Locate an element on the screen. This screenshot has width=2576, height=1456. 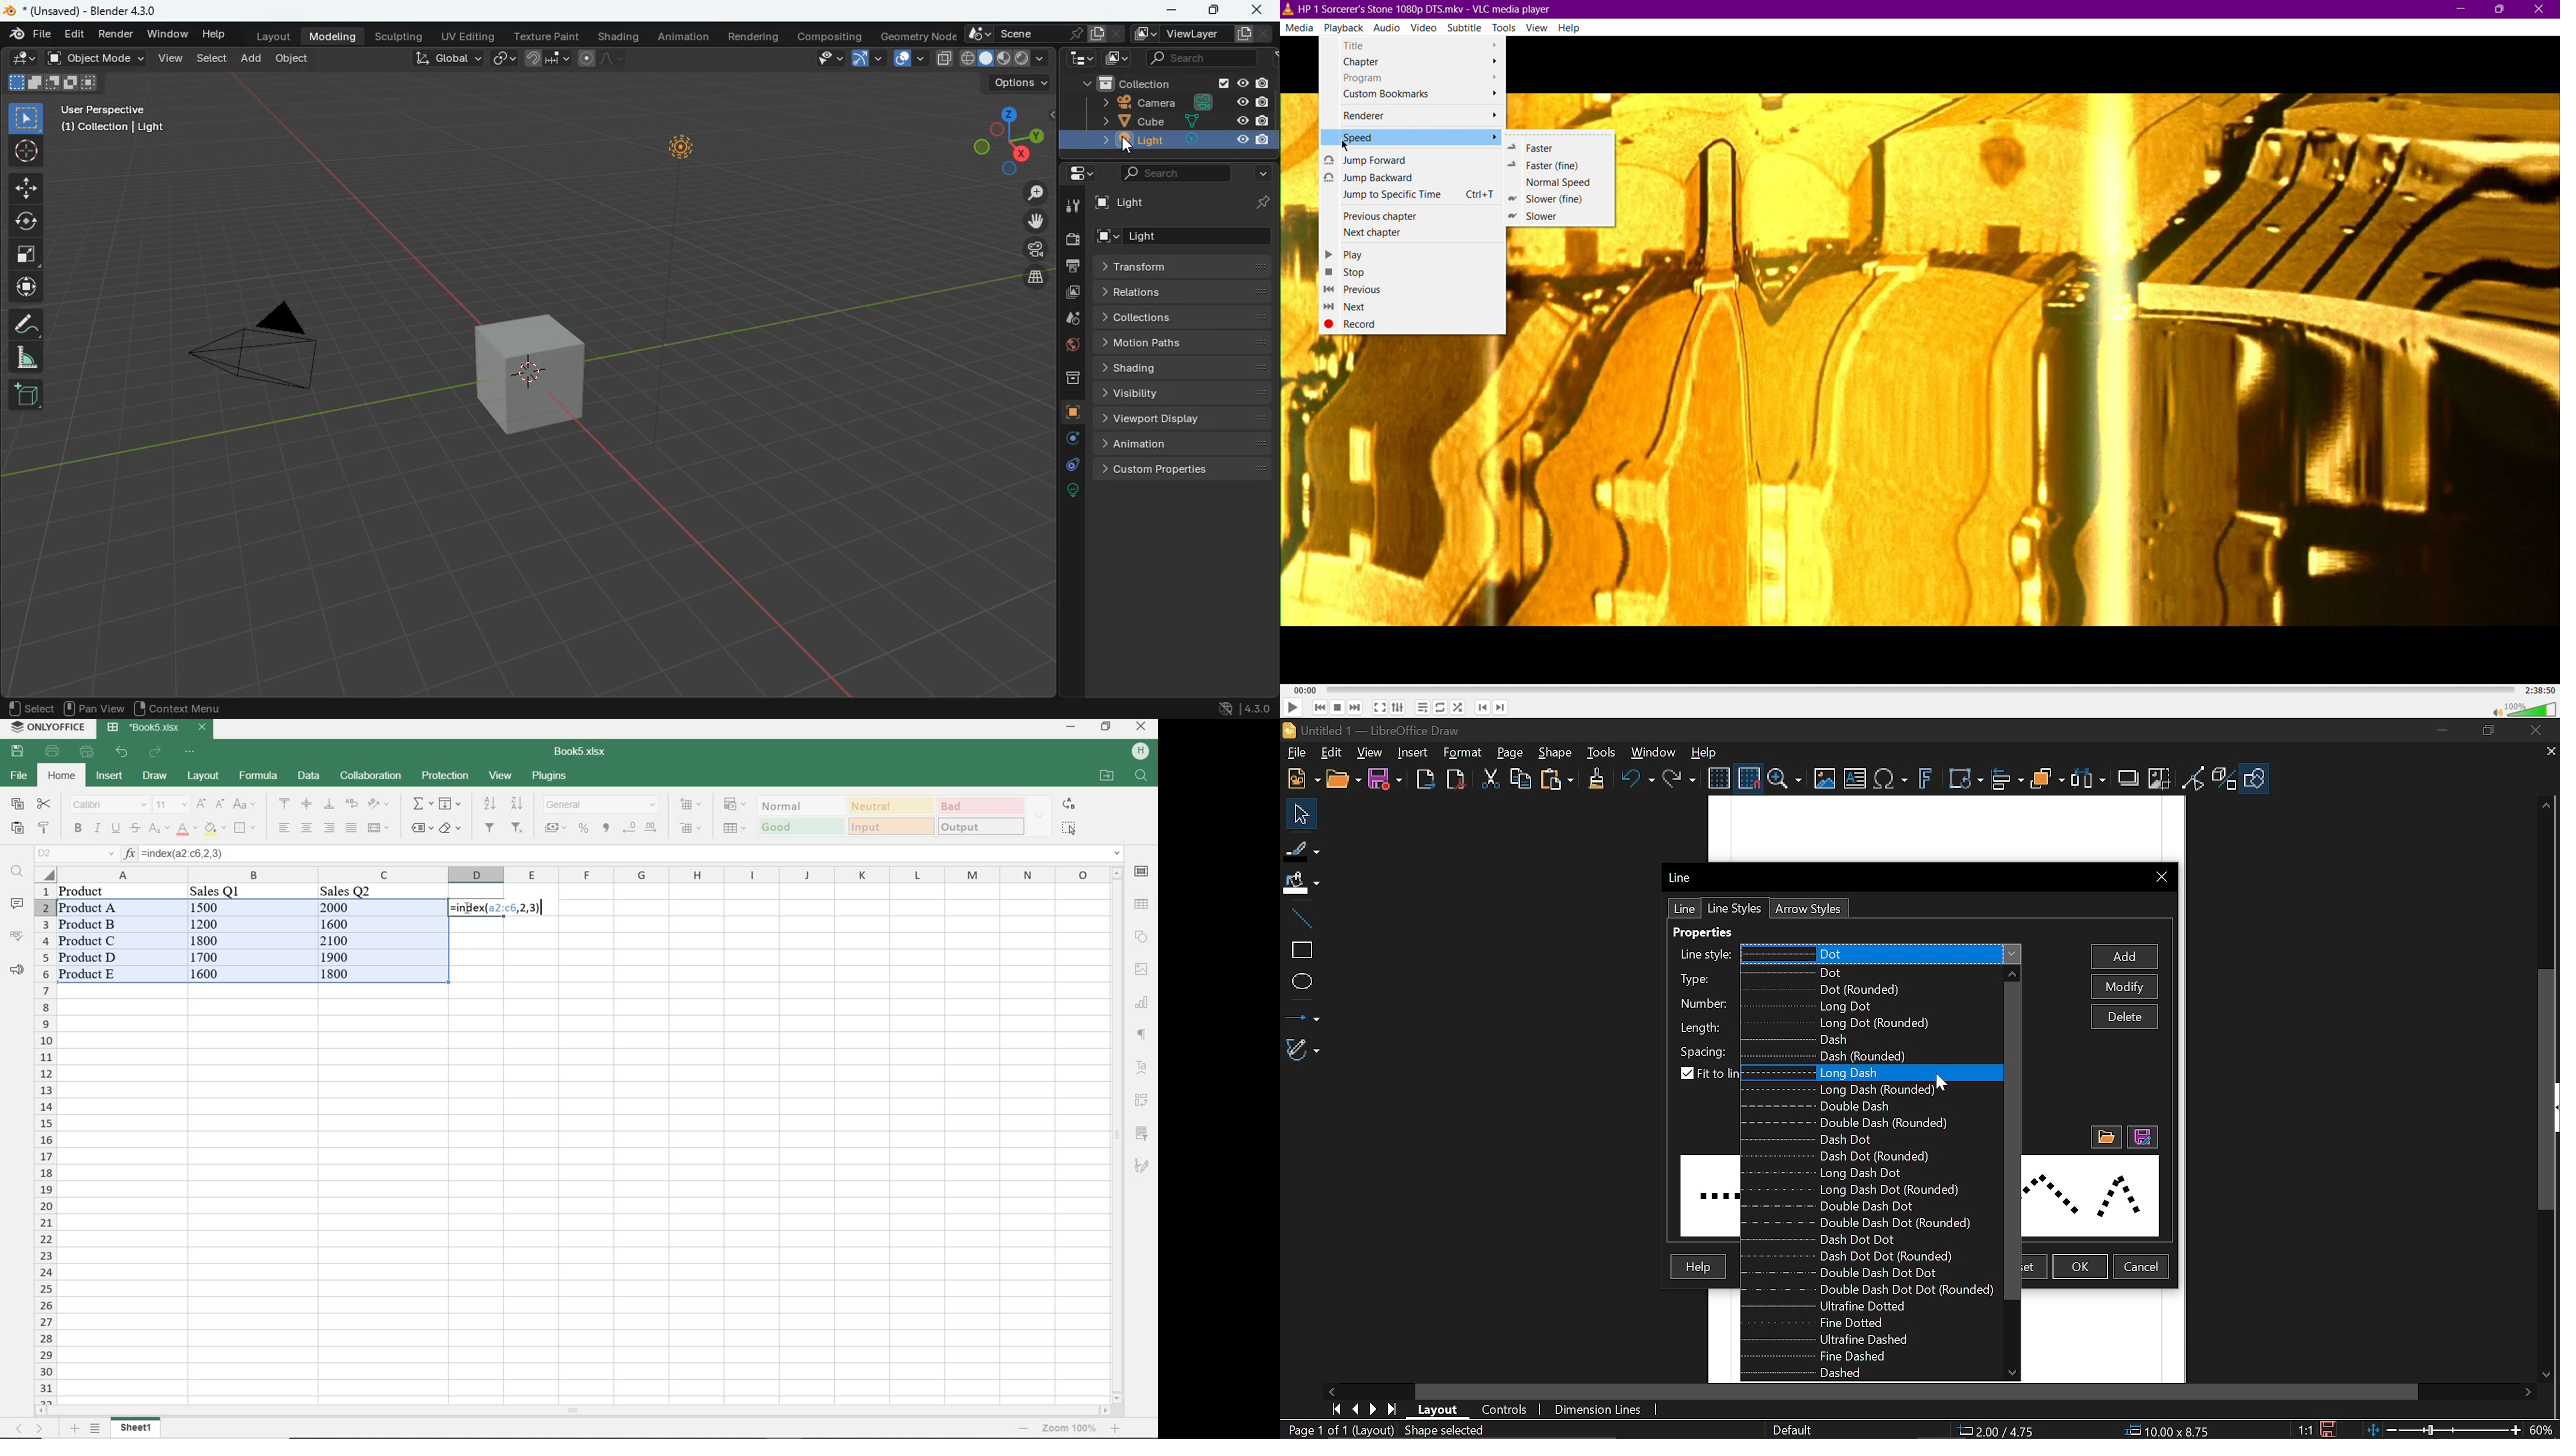
Dashed is located at coordinates (1854, 1371).